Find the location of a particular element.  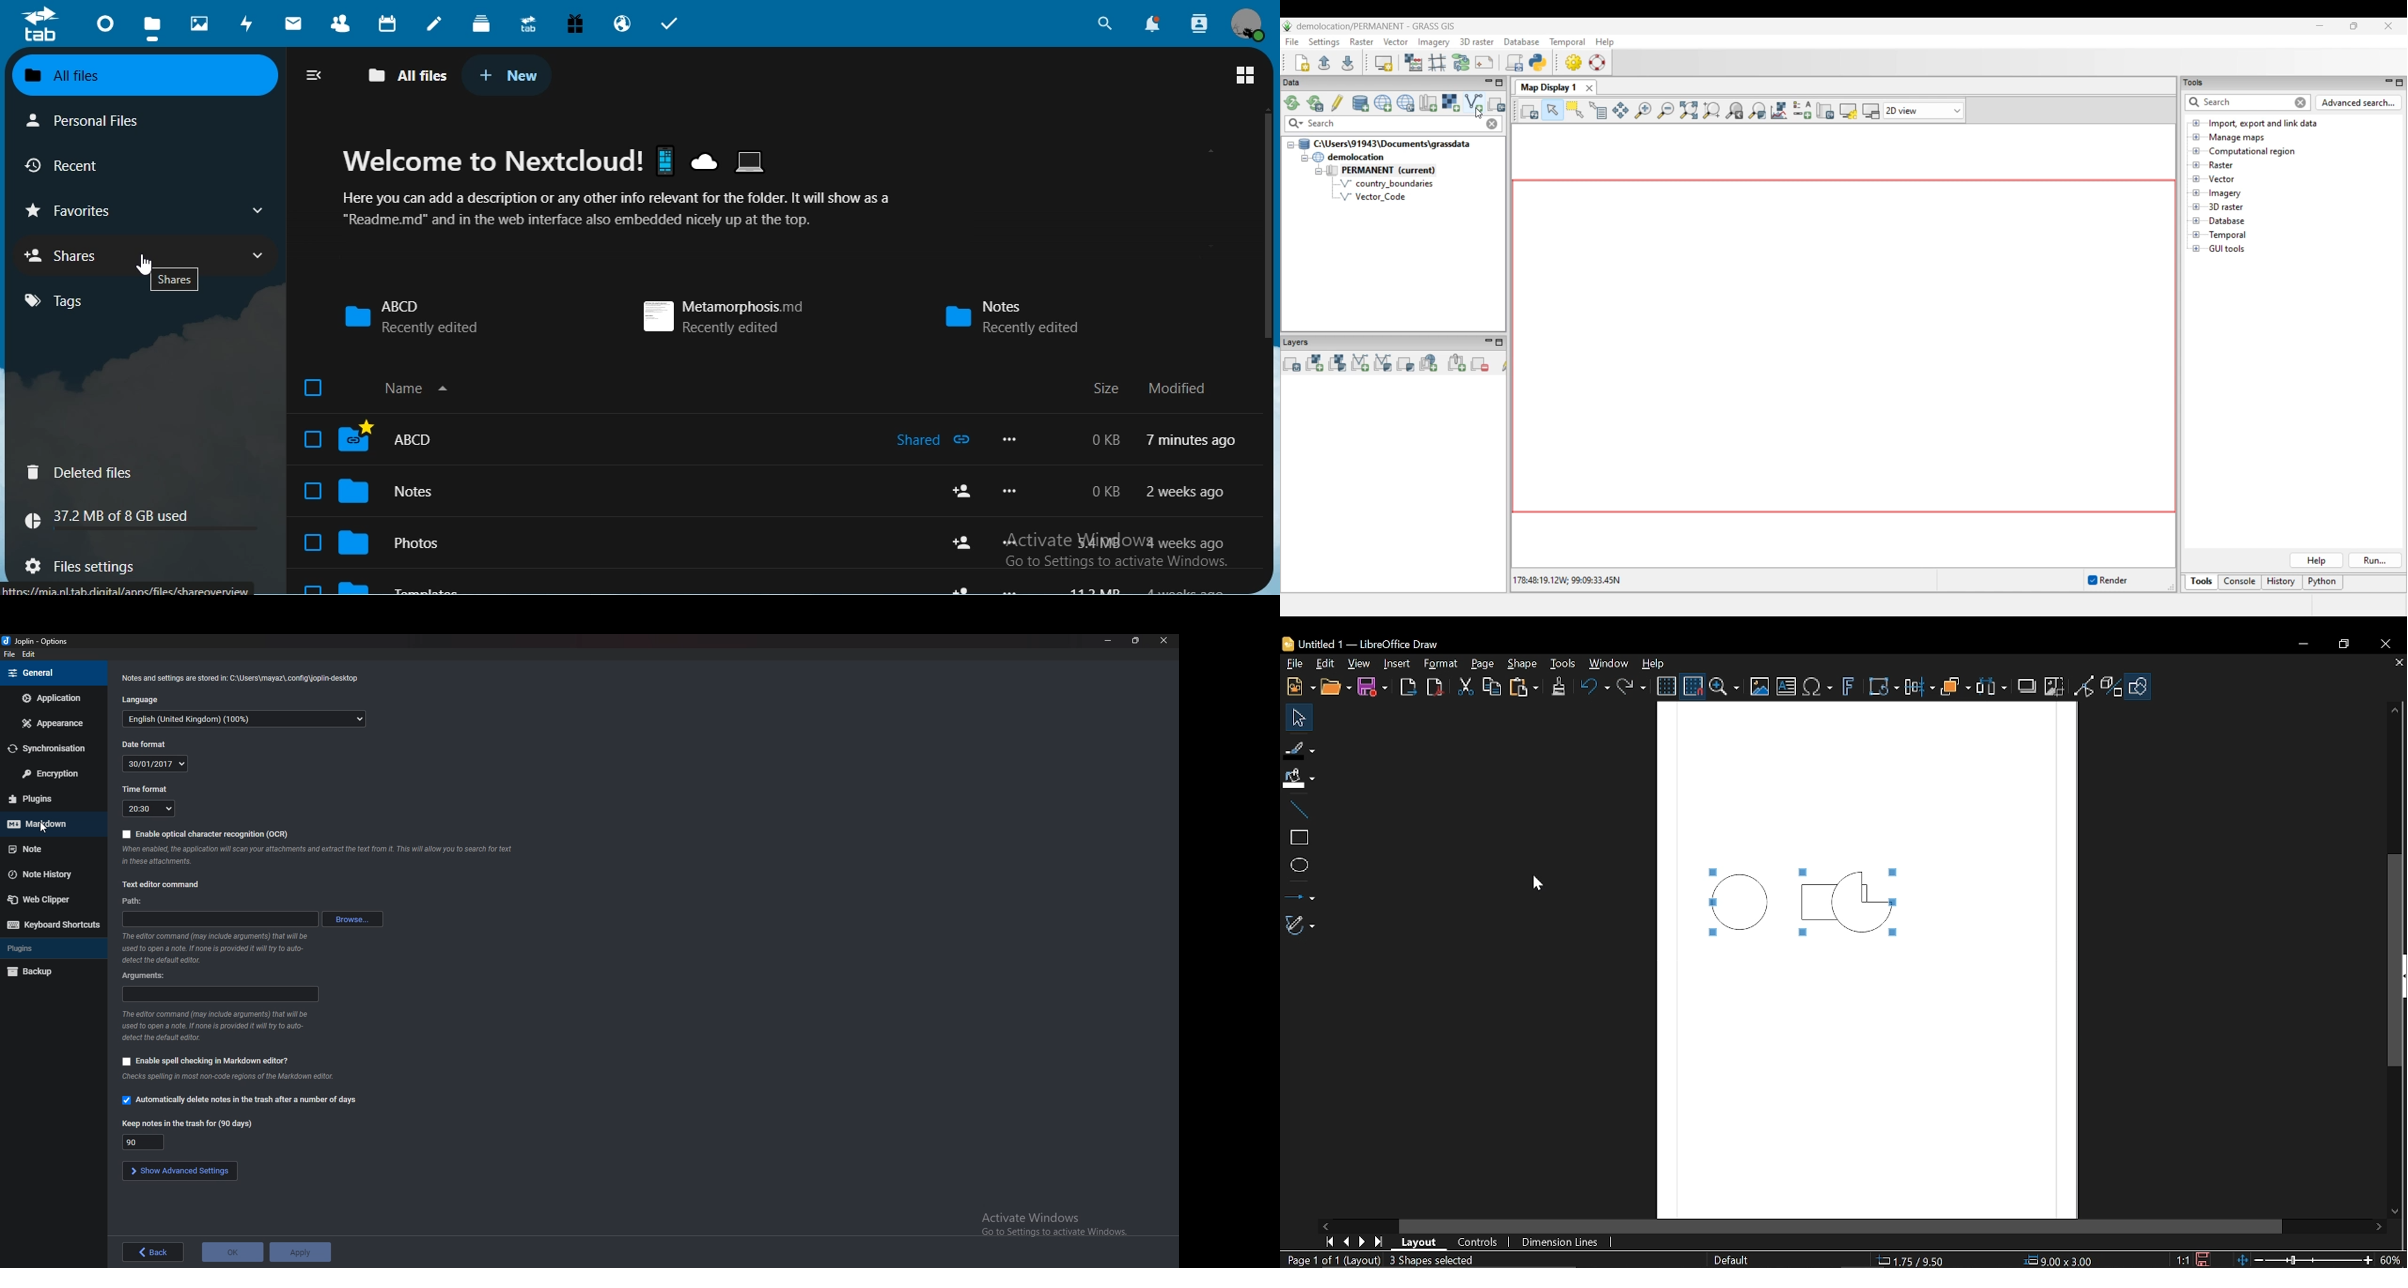

Ellips is located at coordinates (1298, 865).